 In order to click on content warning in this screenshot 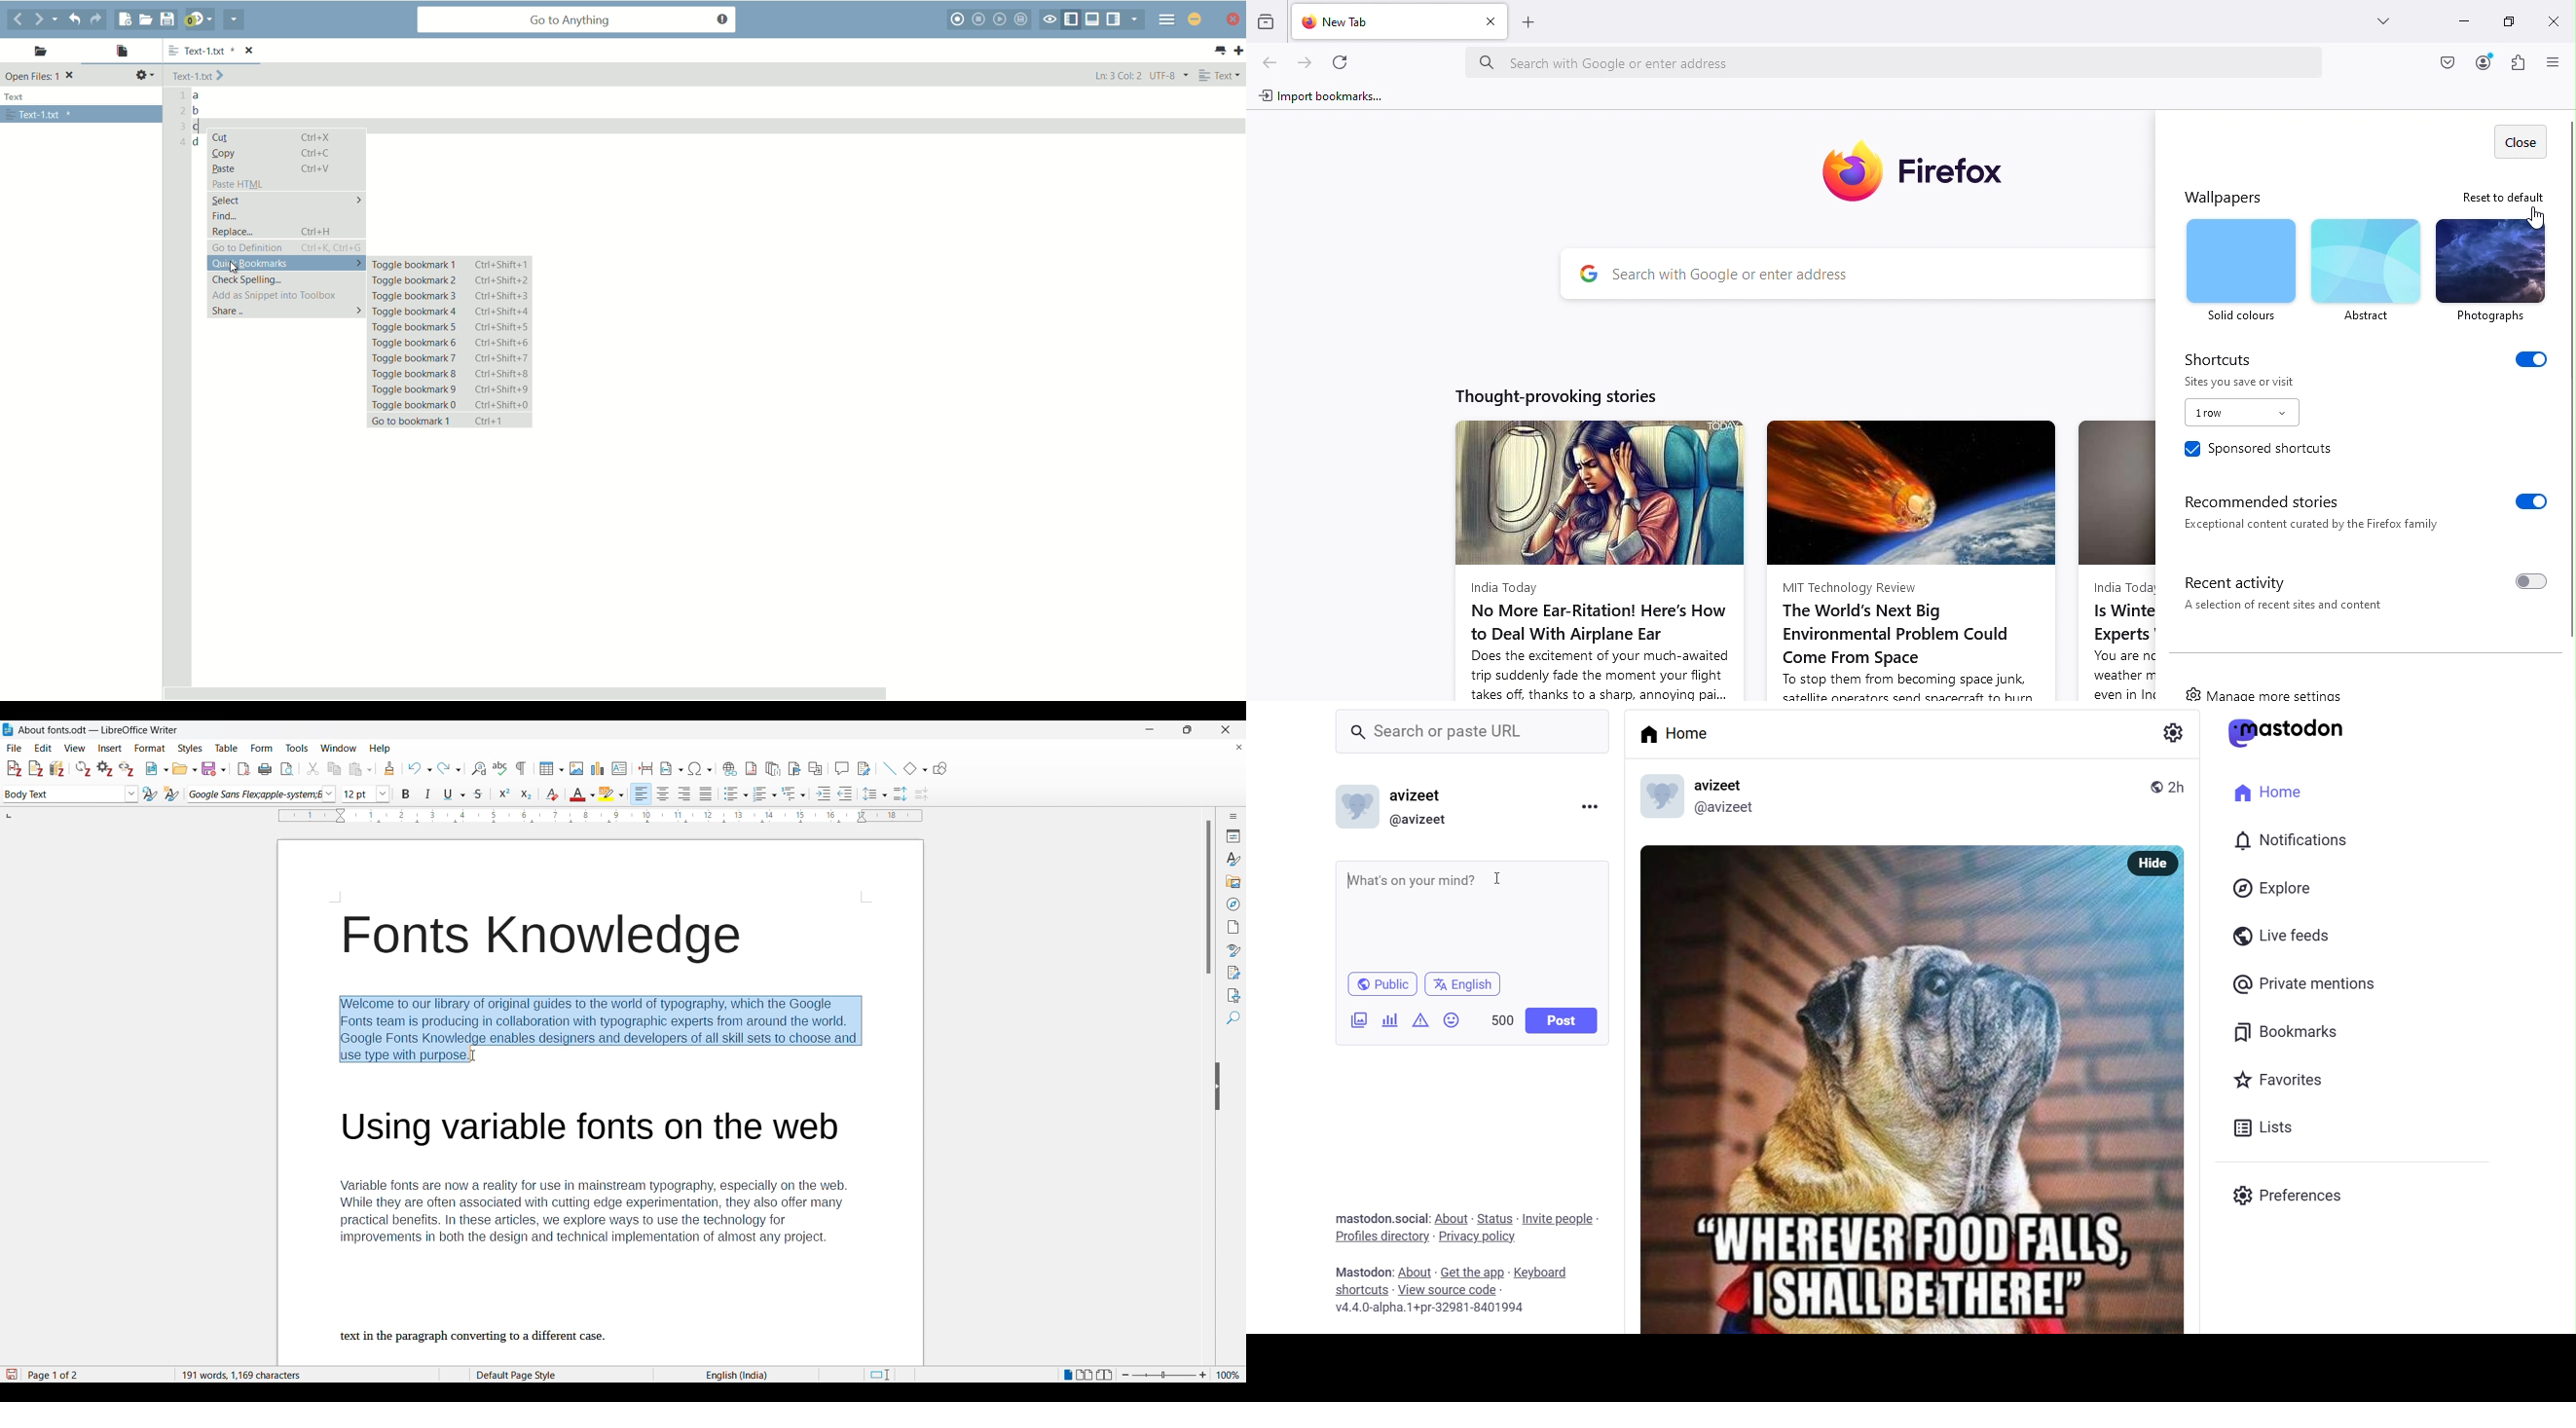, I will do `click(1421, 1021)`.